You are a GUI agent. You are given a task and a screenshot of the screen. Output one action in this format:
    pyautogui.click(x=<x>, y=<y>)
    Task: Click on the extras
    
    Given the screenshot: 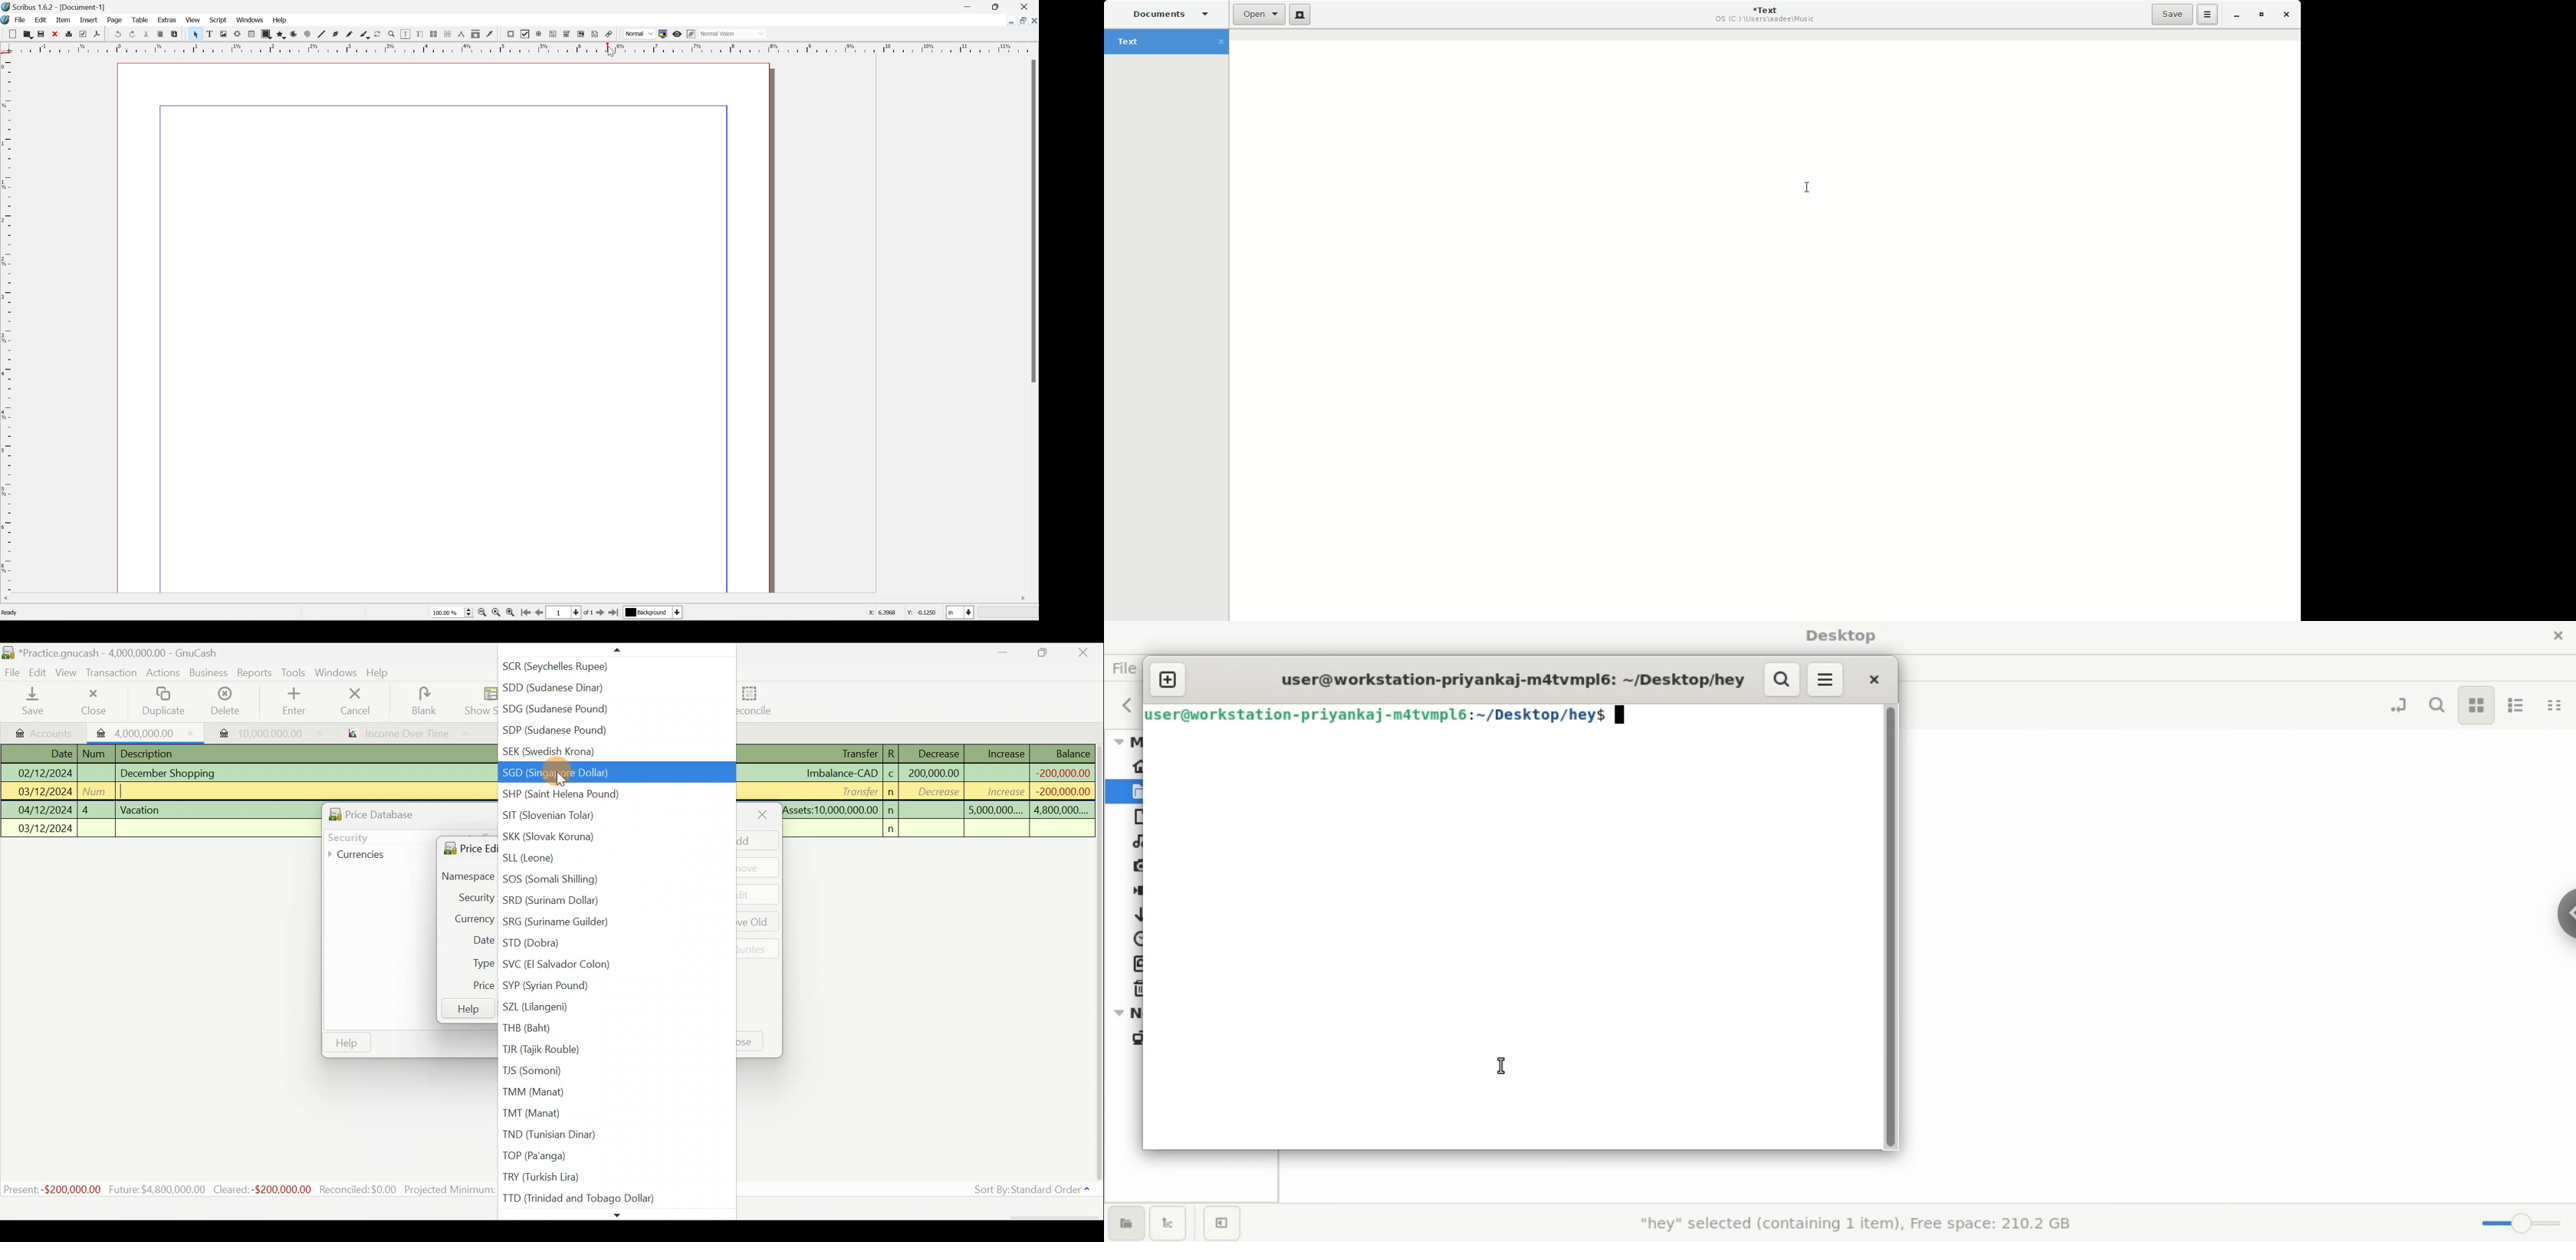 What is the action you would take?
    pyautogui.click(x=162, y=19)
    